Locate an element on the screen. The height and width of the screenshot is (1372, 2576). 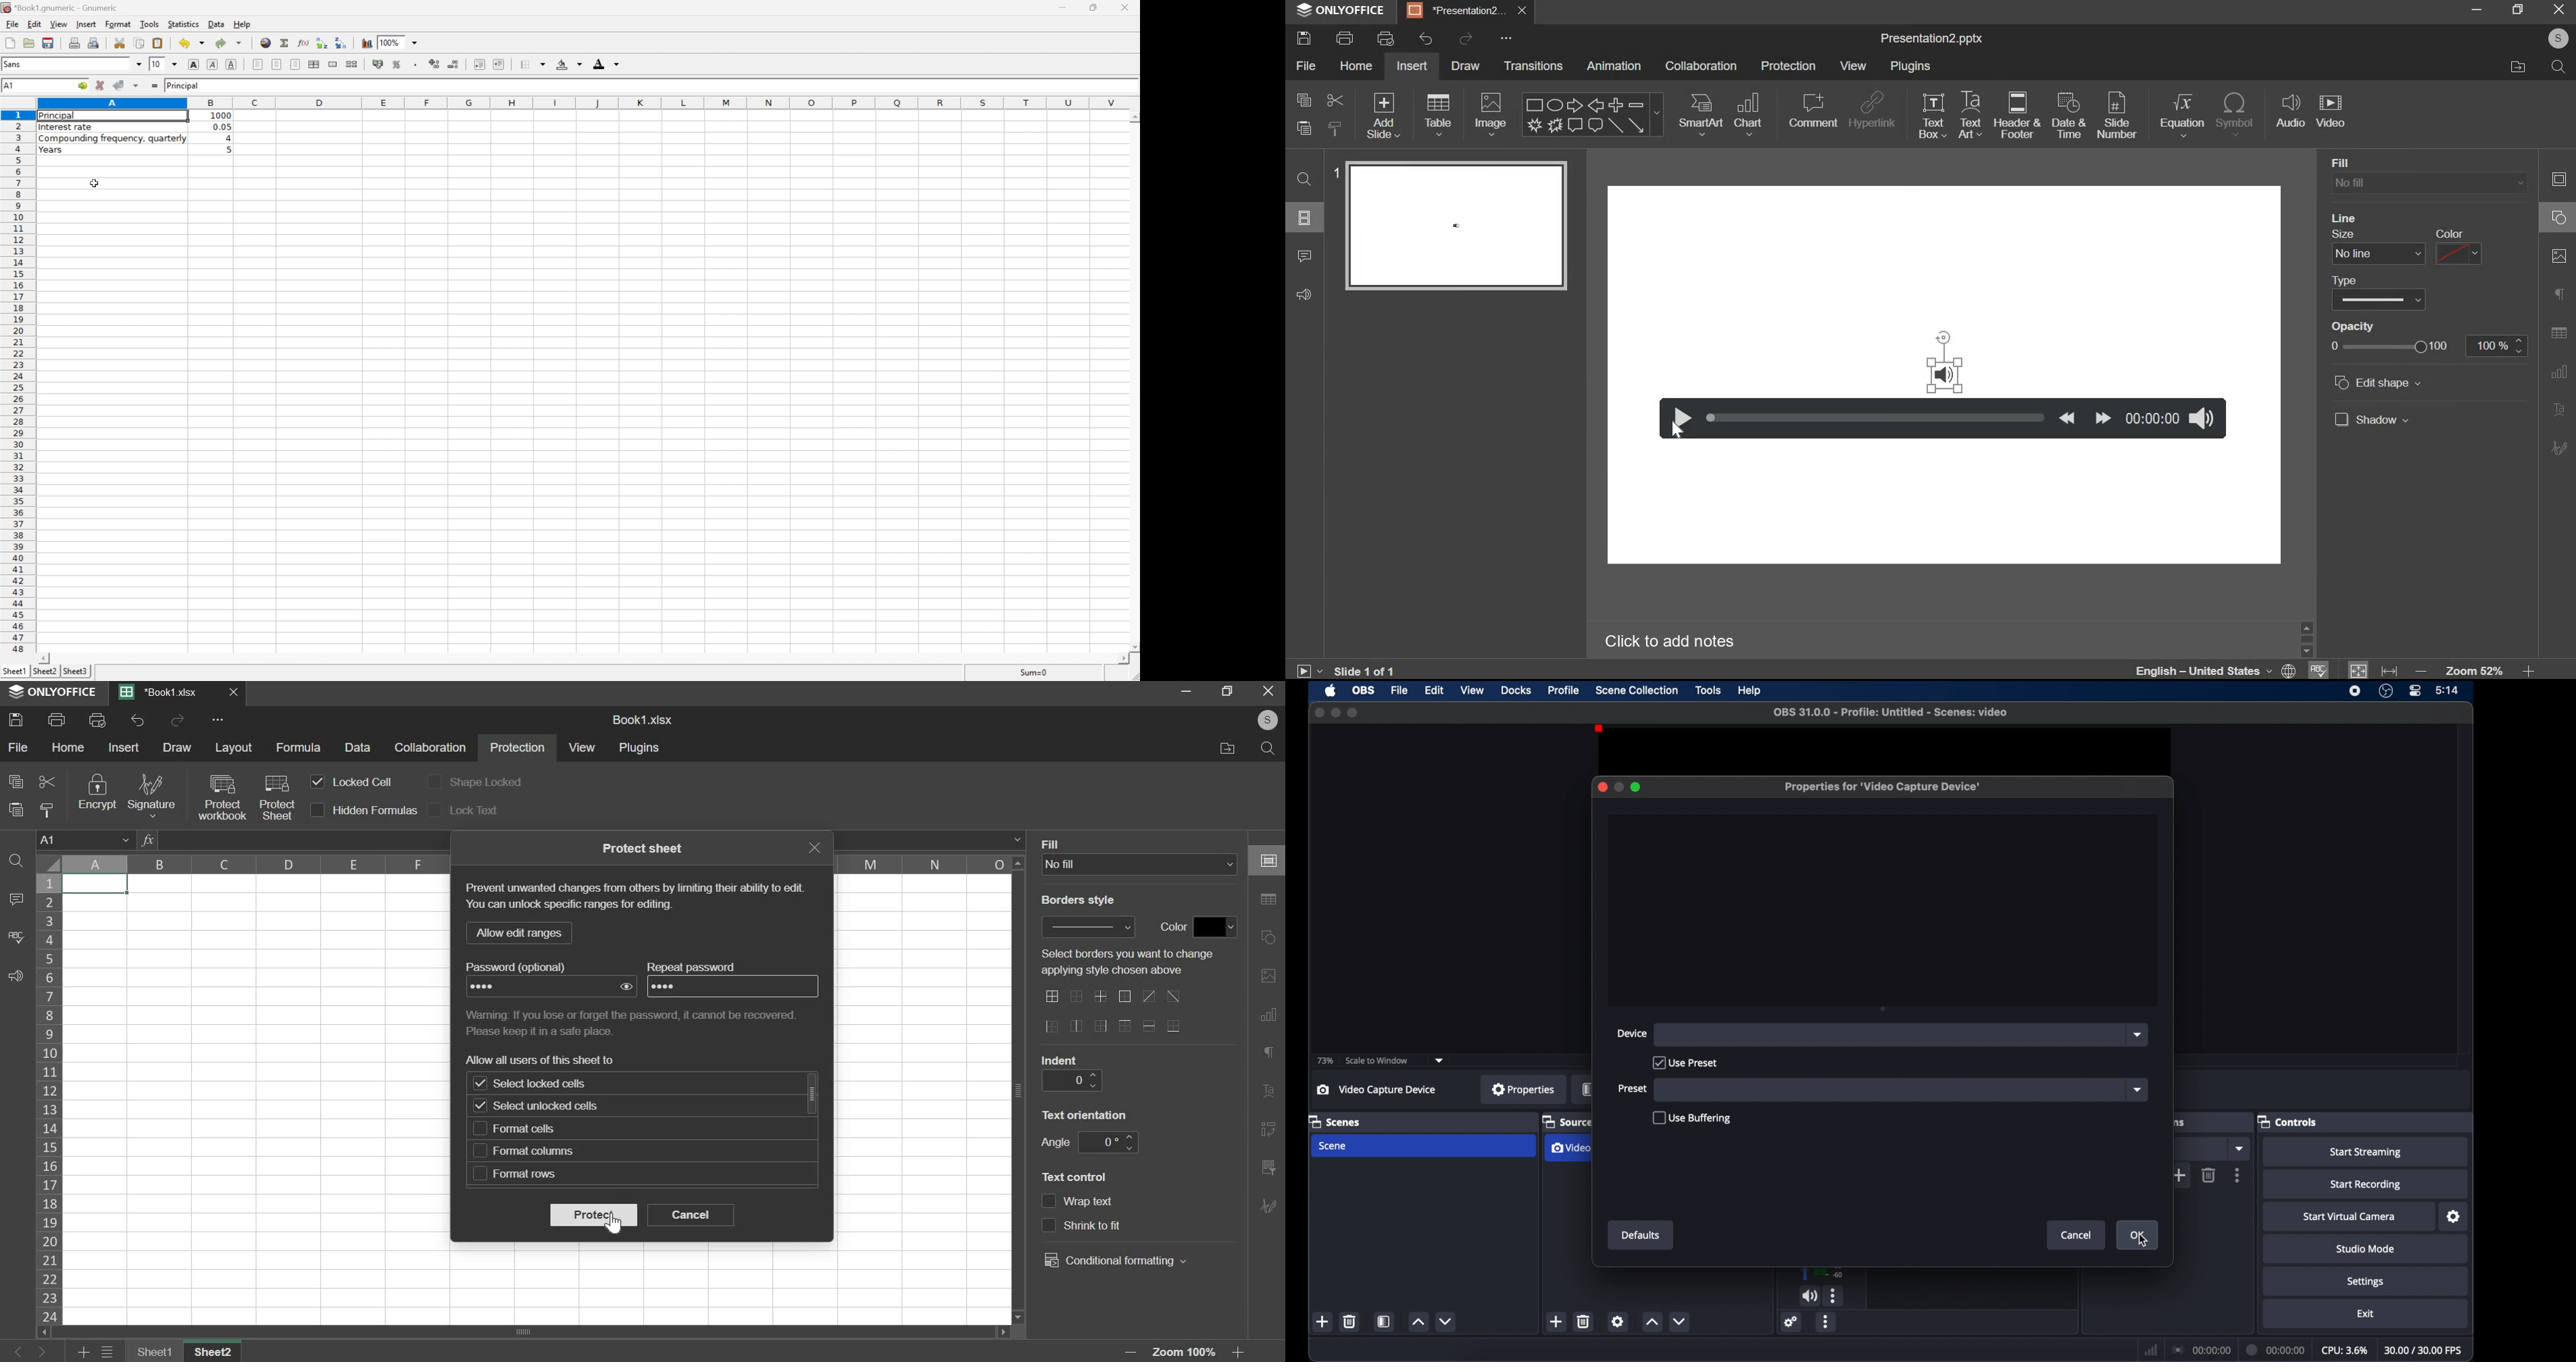
right side bar is located at coordinates (1269, 1128).